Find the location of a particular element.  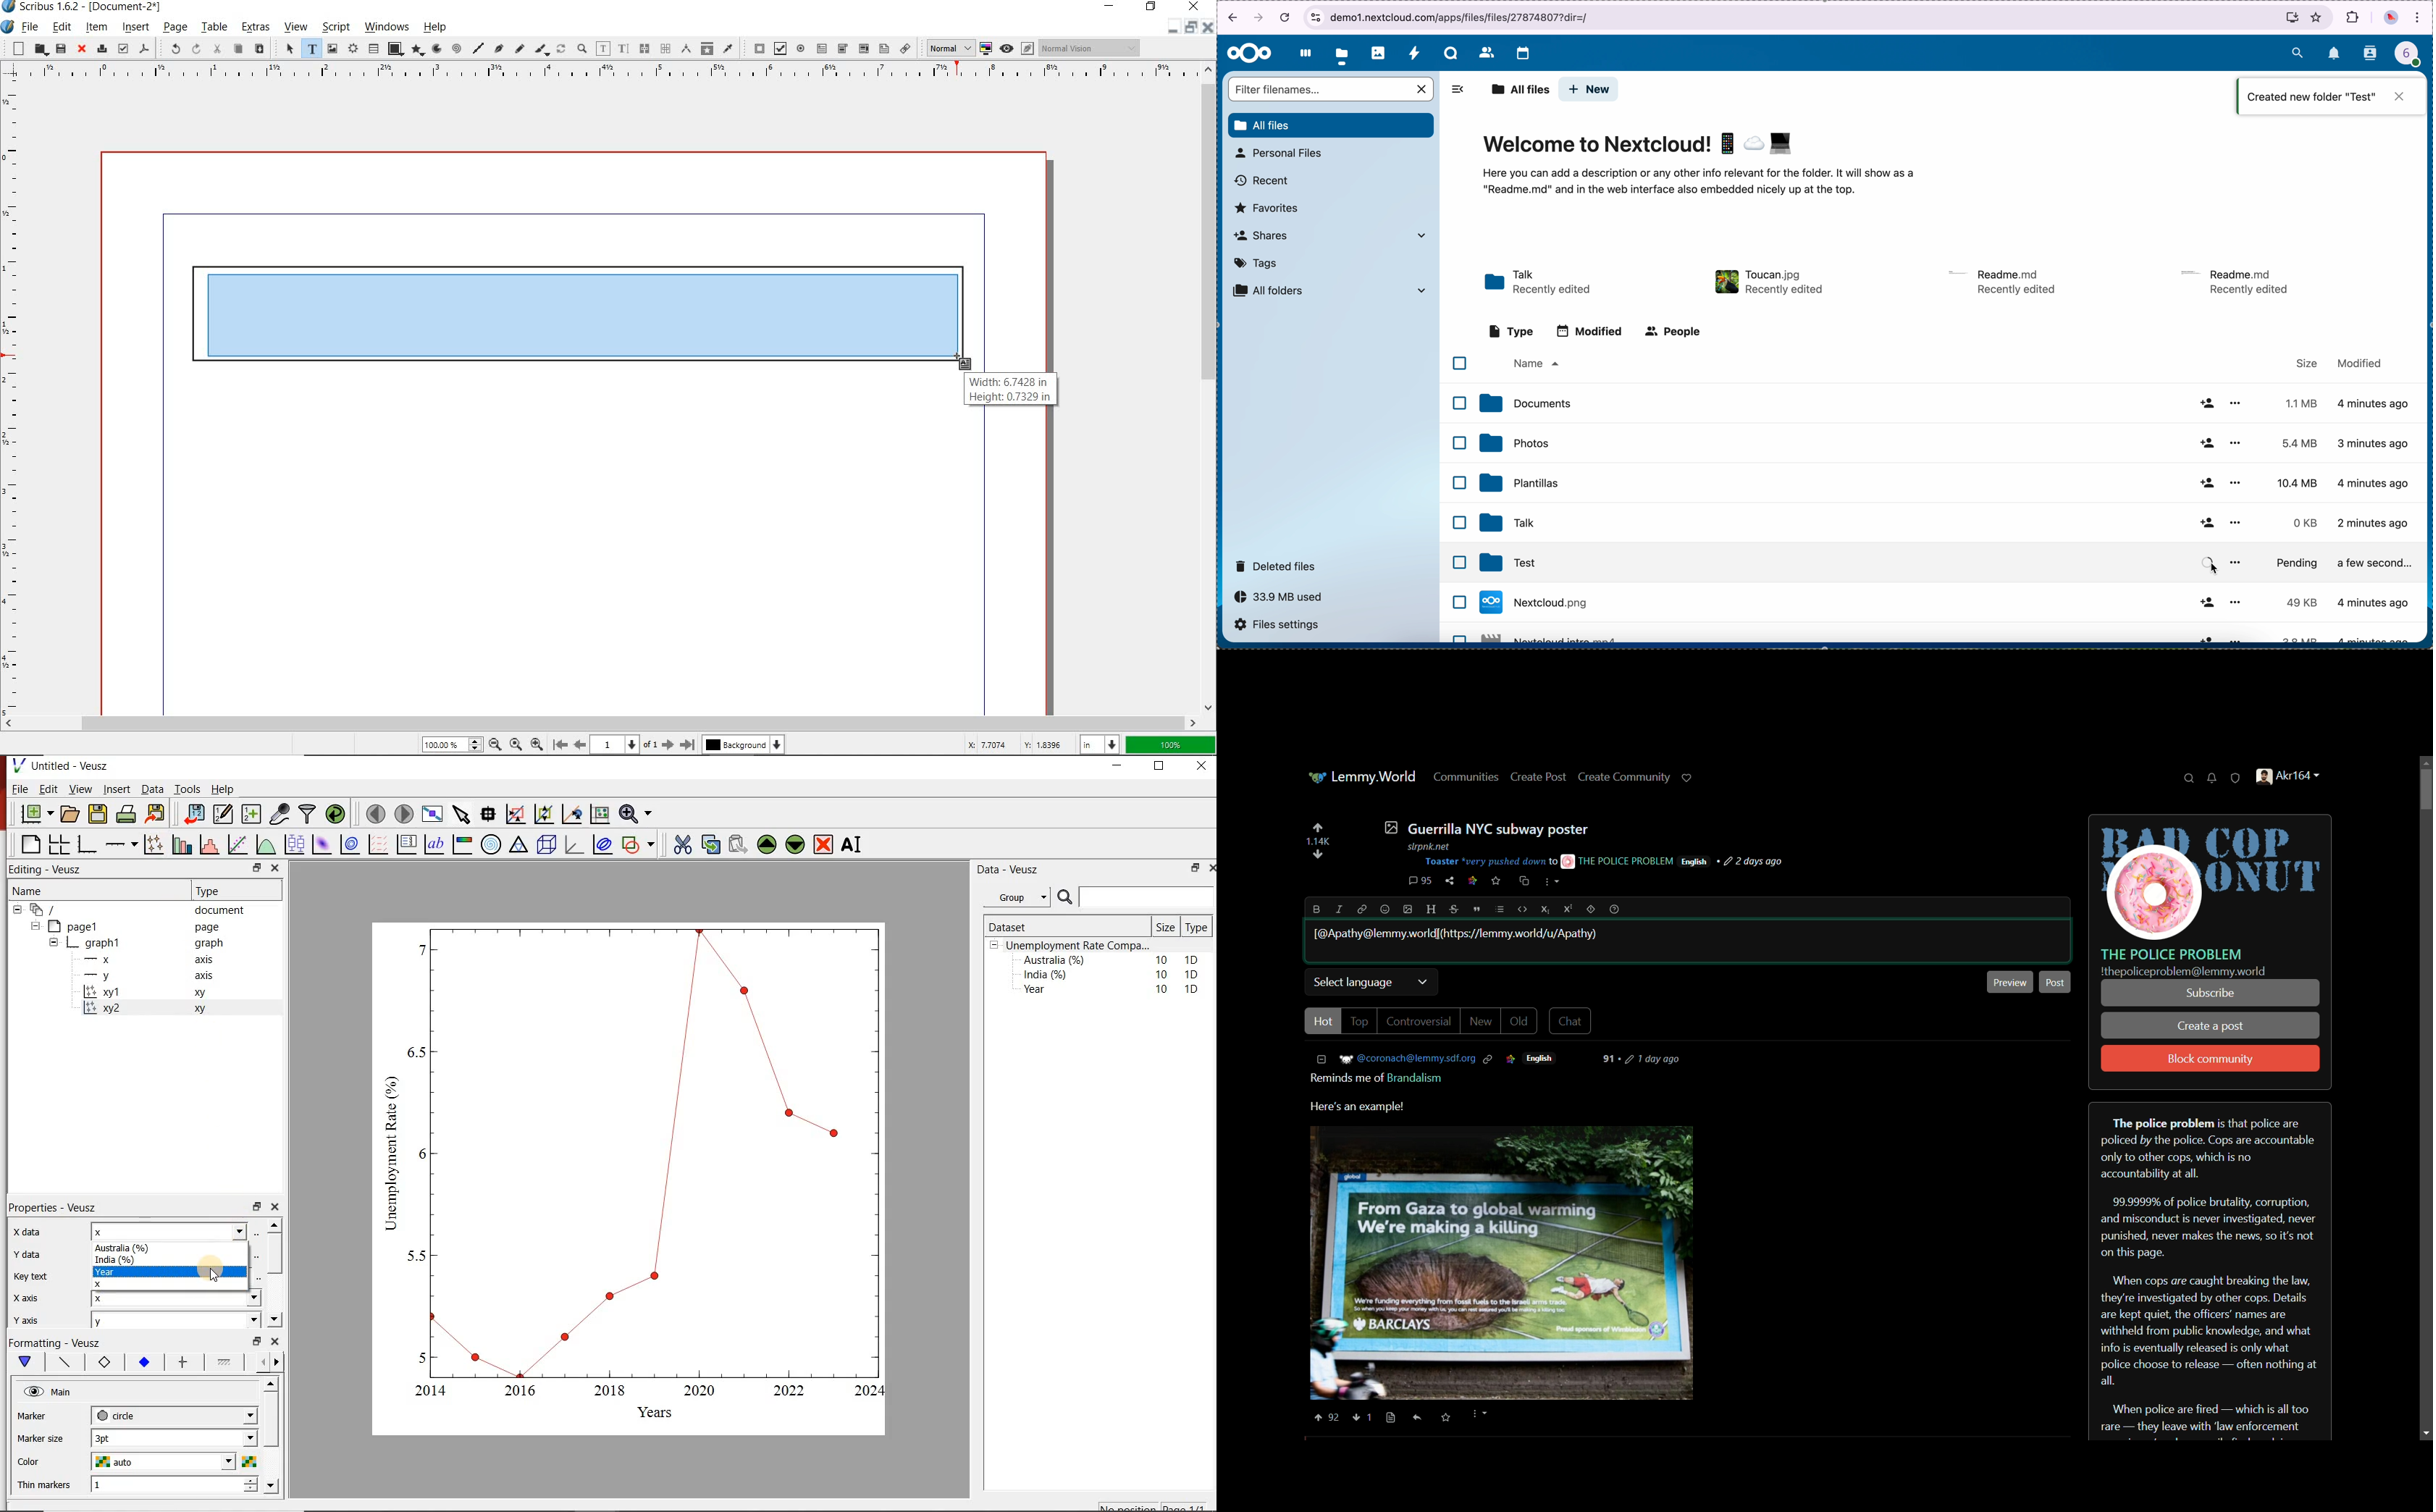

Select language v is located at coordinates (1370, 981).